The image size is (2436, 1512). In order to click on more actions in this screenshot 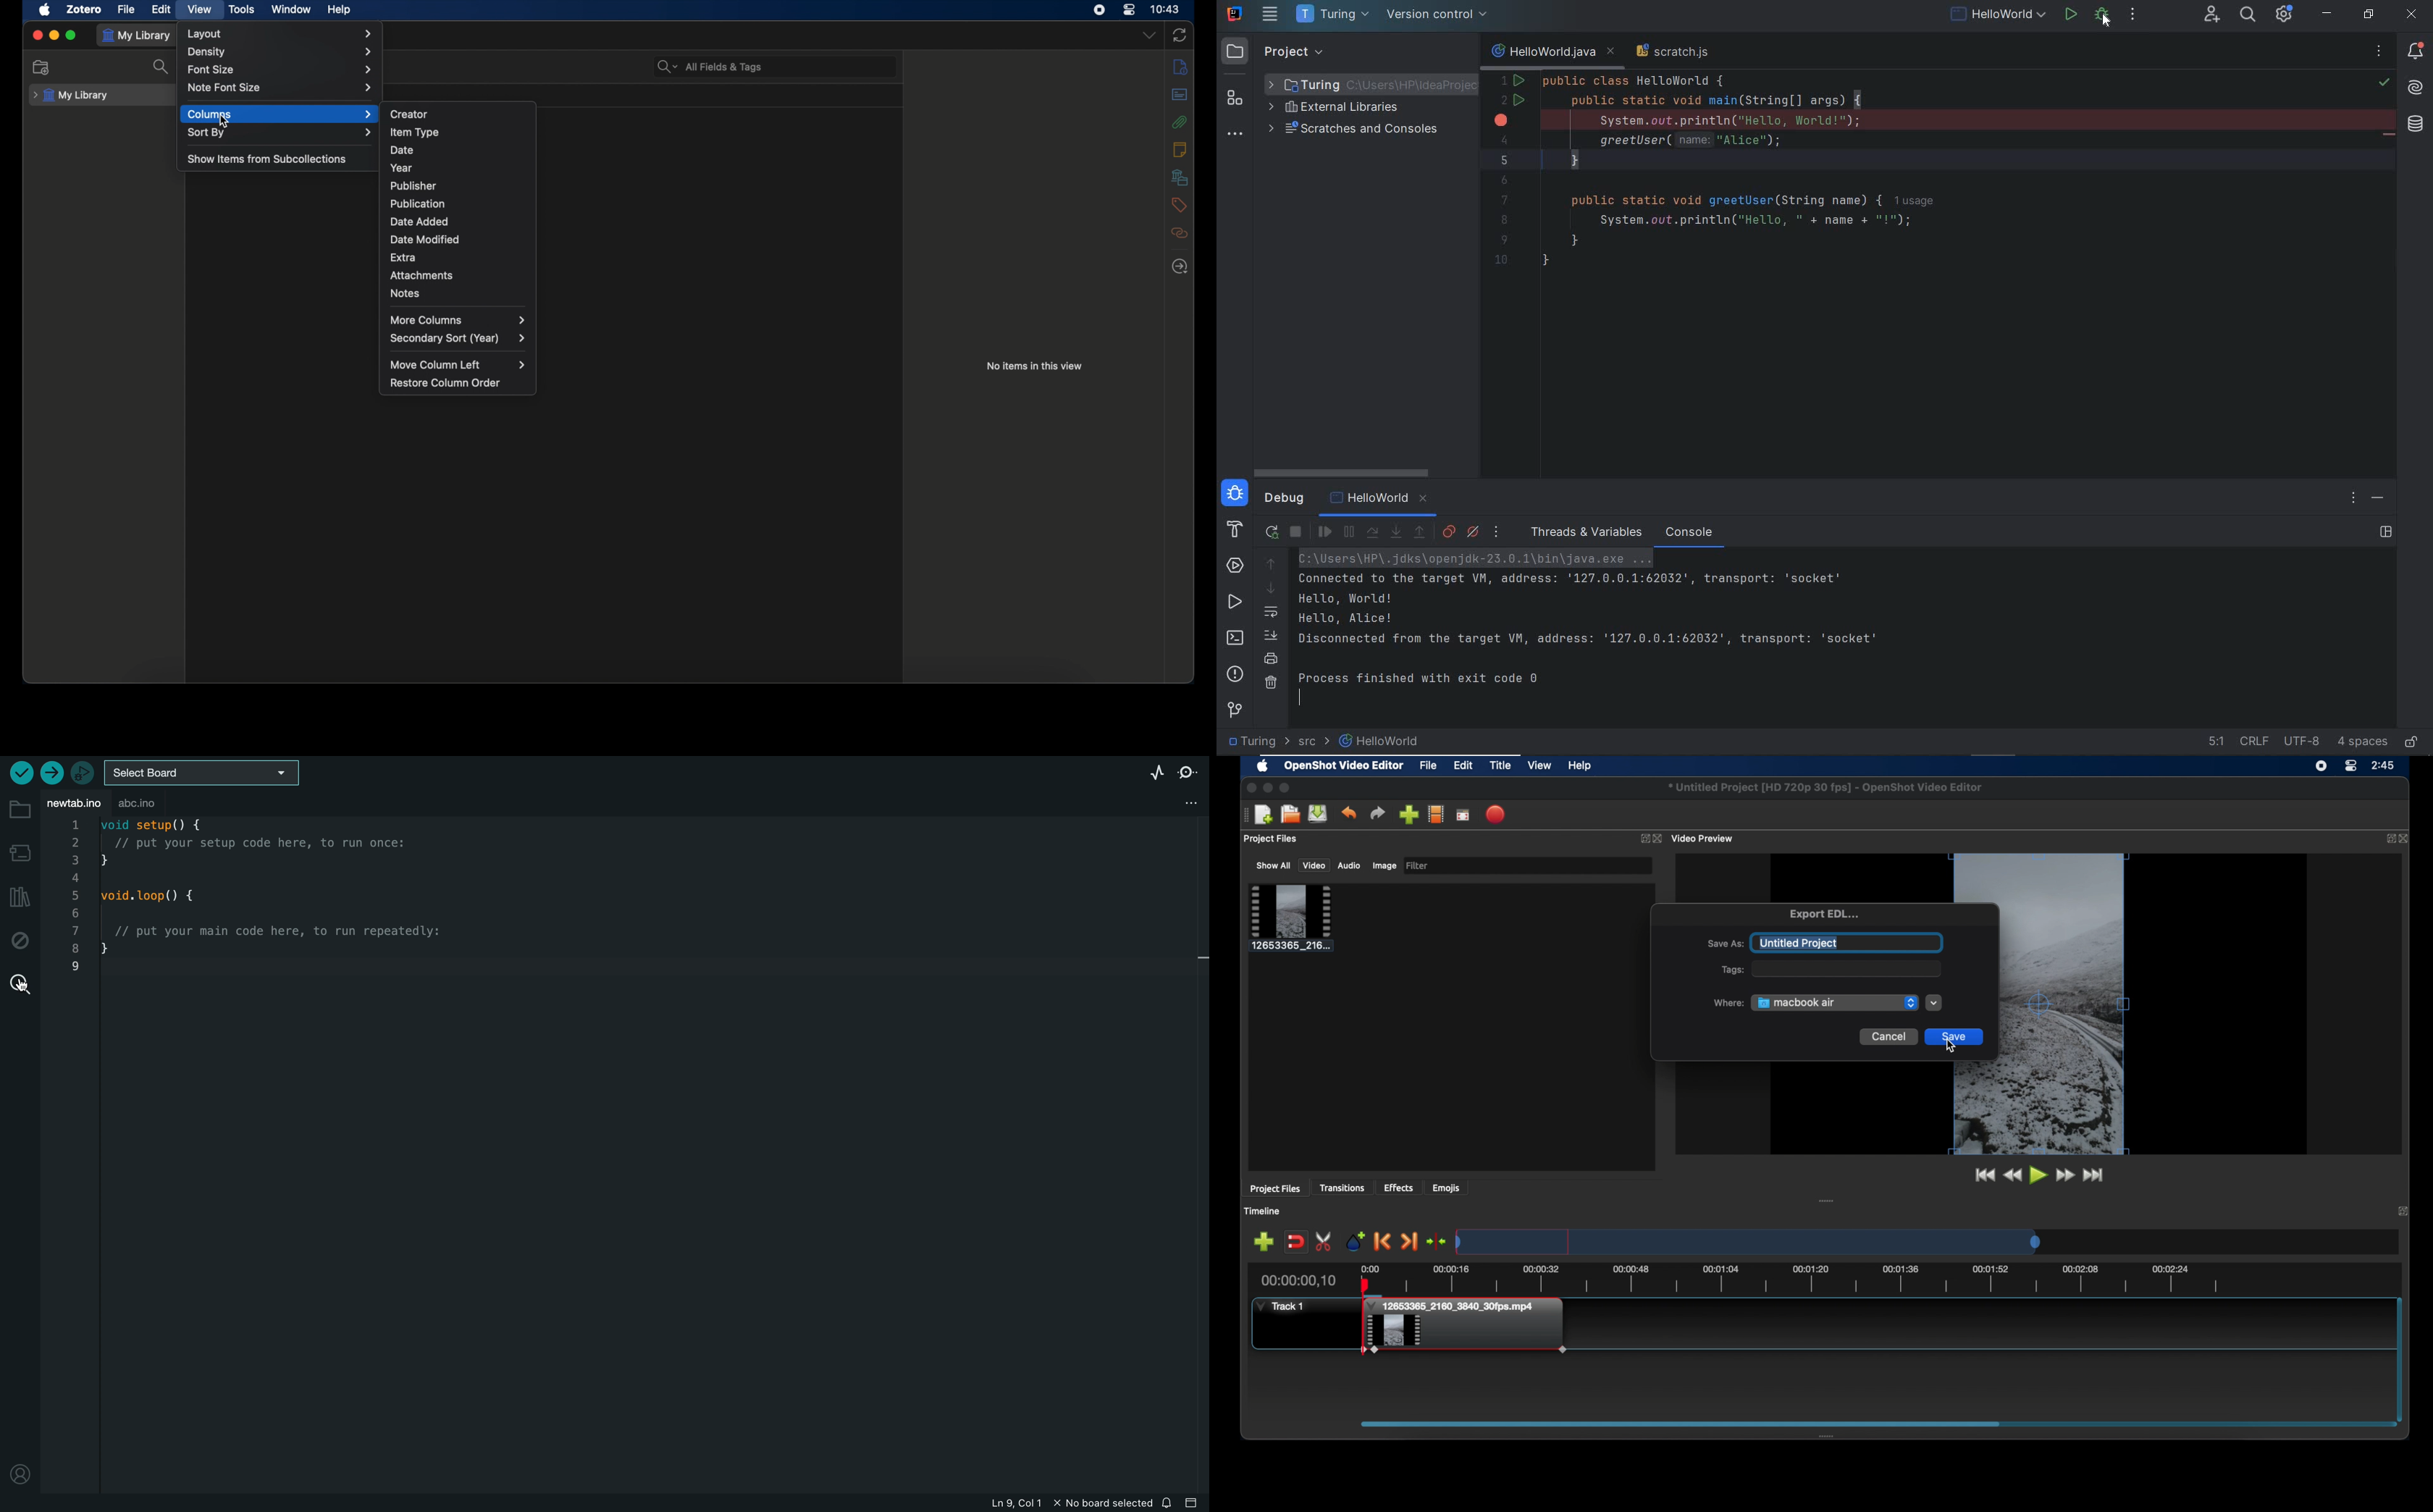, I will do `click(2168, 15)`.